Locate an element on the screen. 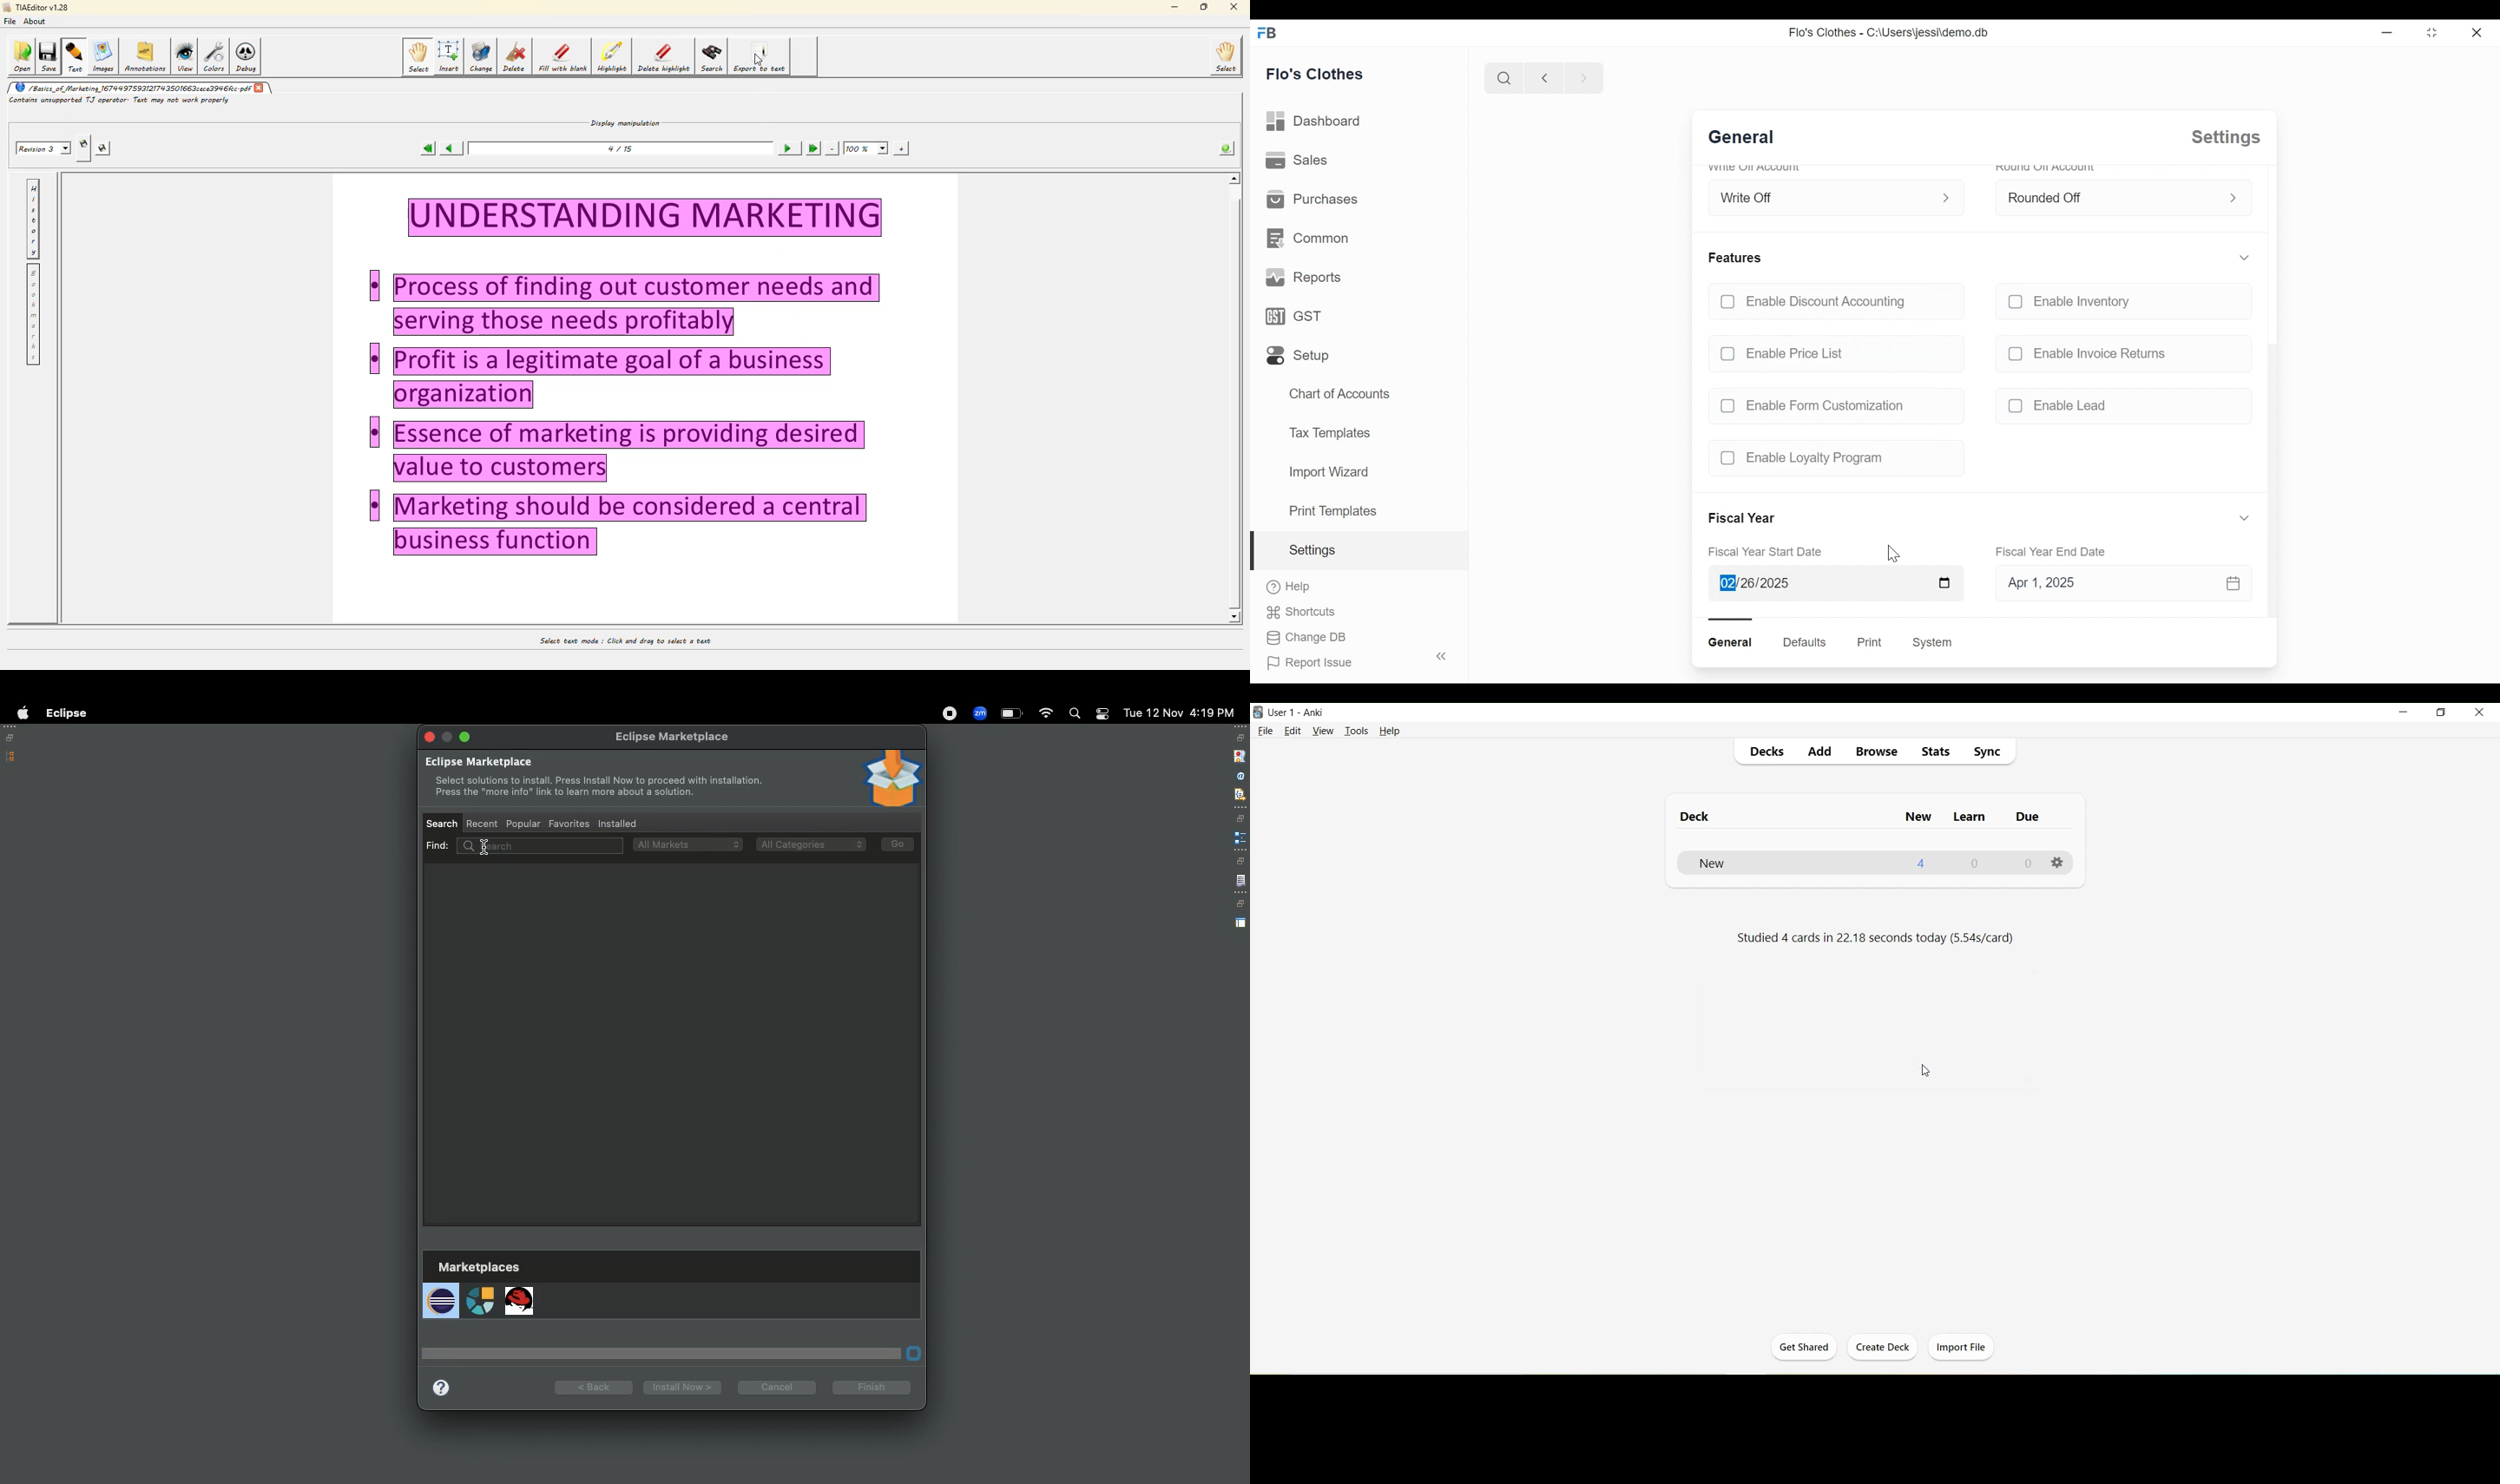 The width and height of the screenshot is (2520, 1484). Add is located at coordinates (1821, 752).